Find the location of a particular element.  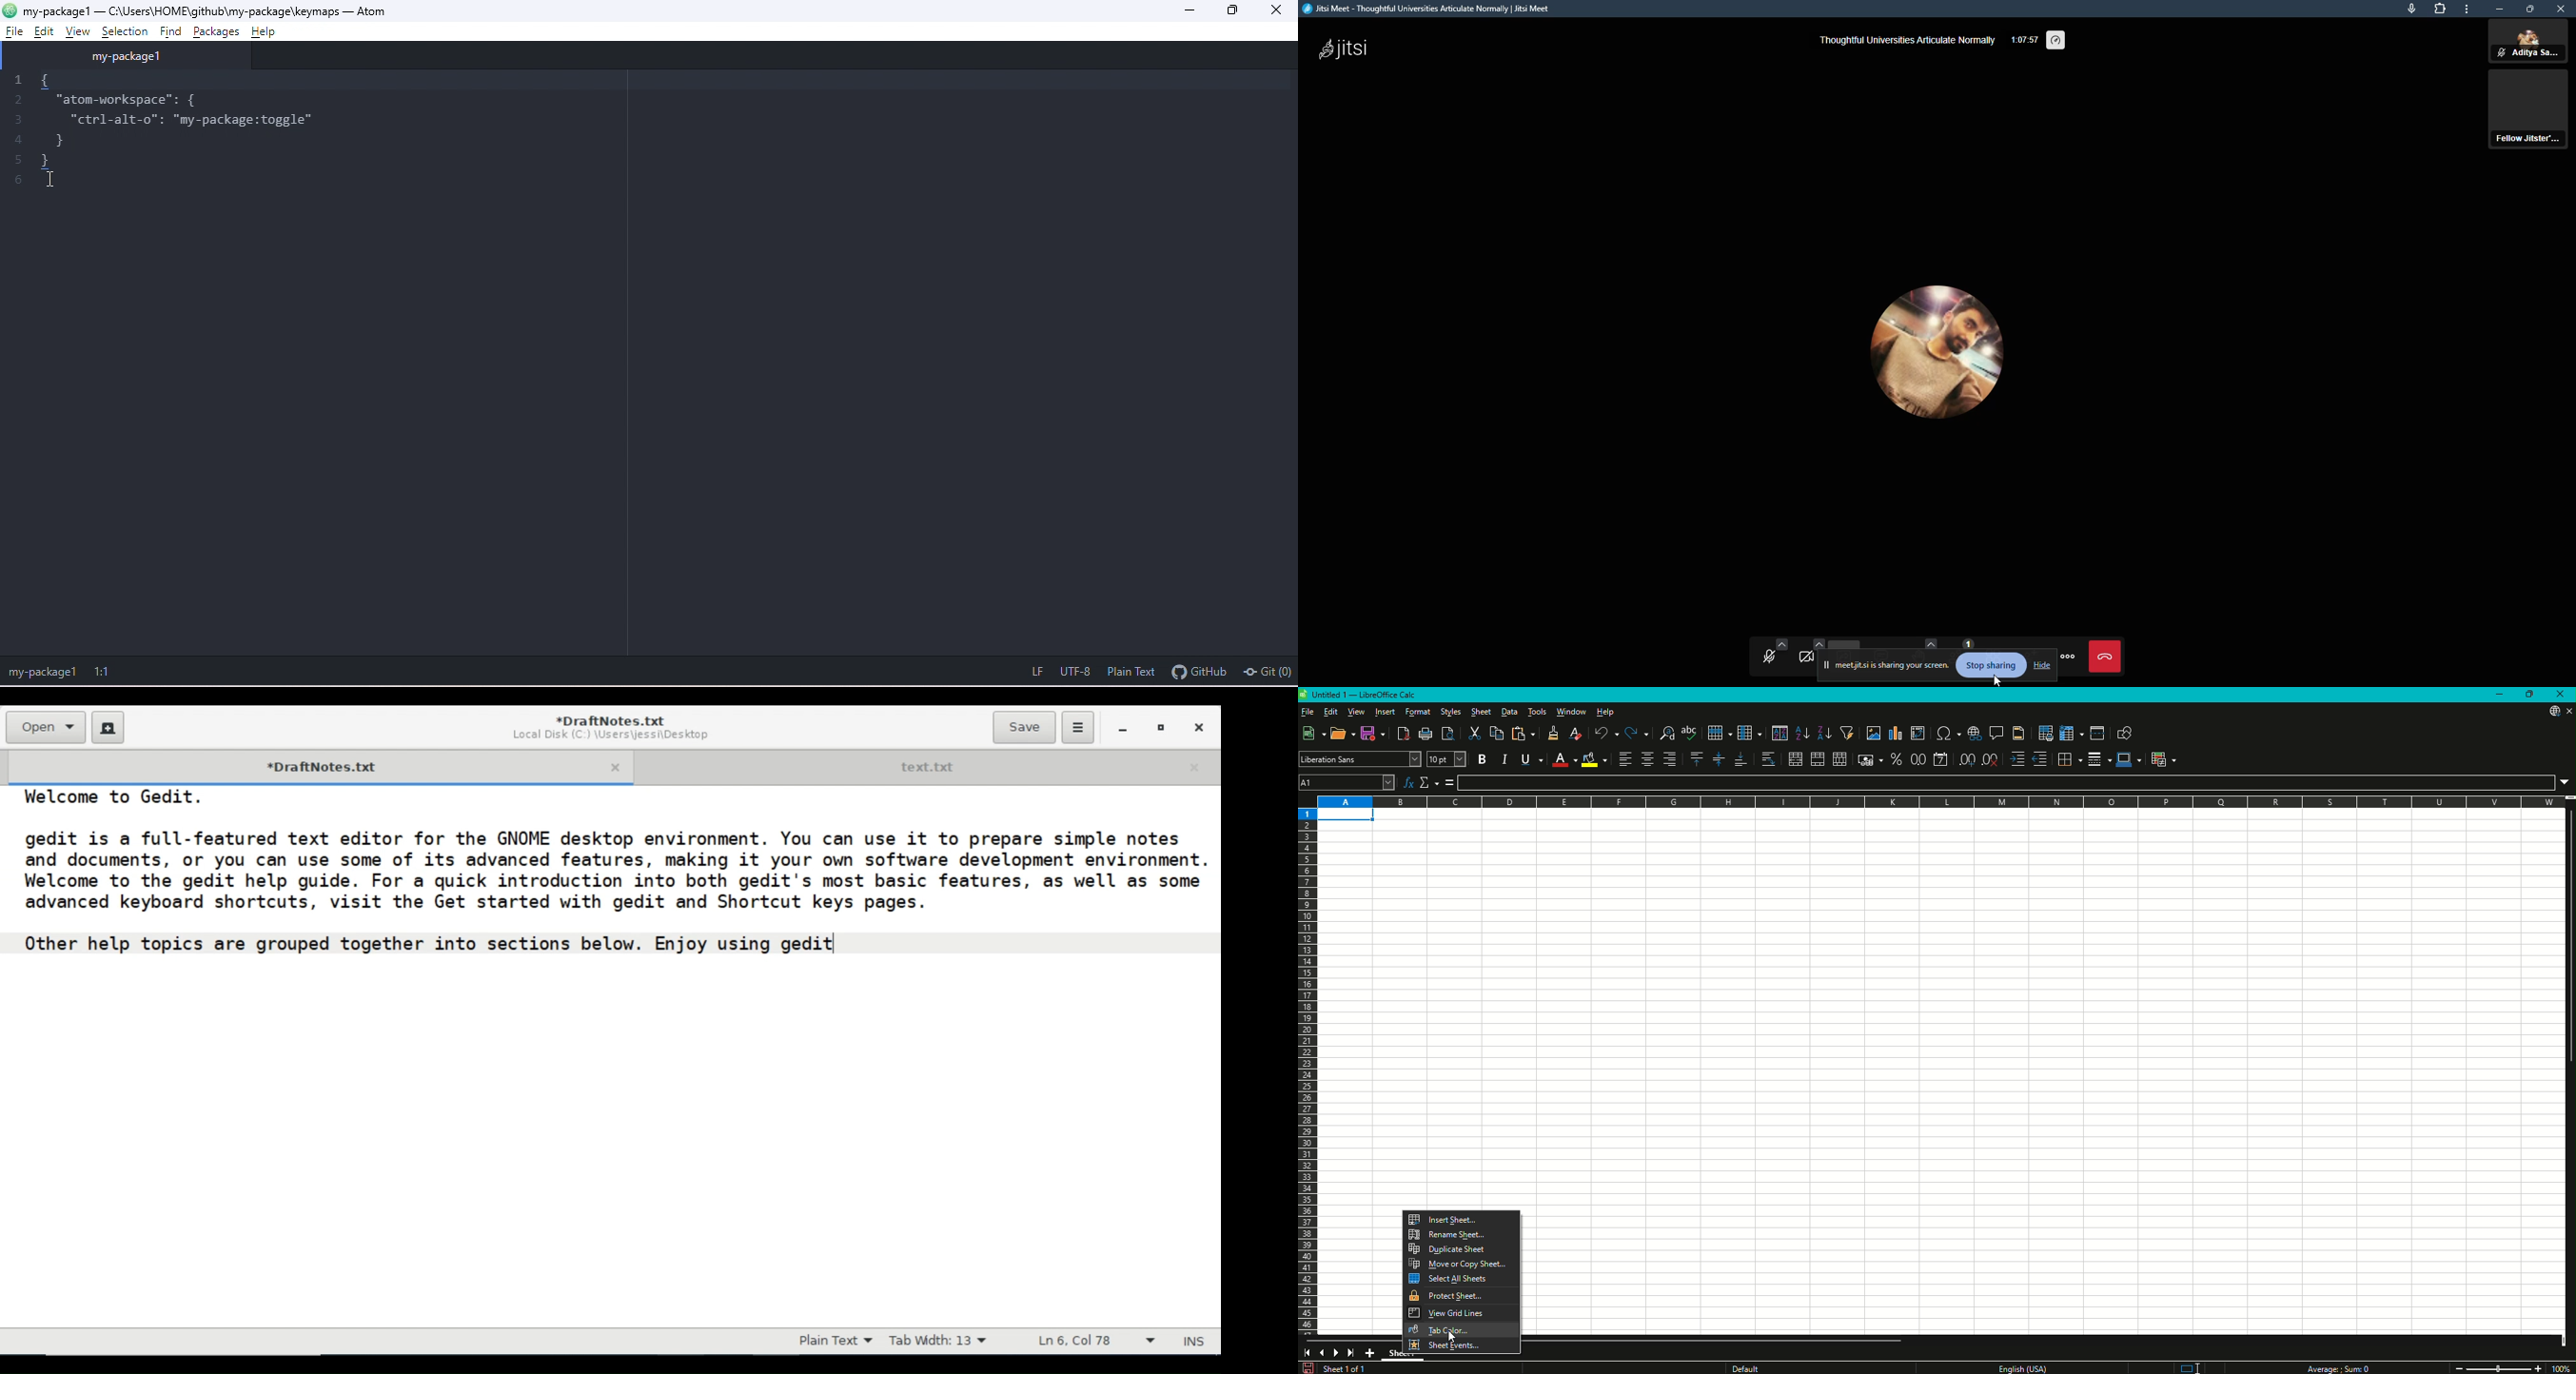

Define Print Area is located at coordinates (2046, 733).